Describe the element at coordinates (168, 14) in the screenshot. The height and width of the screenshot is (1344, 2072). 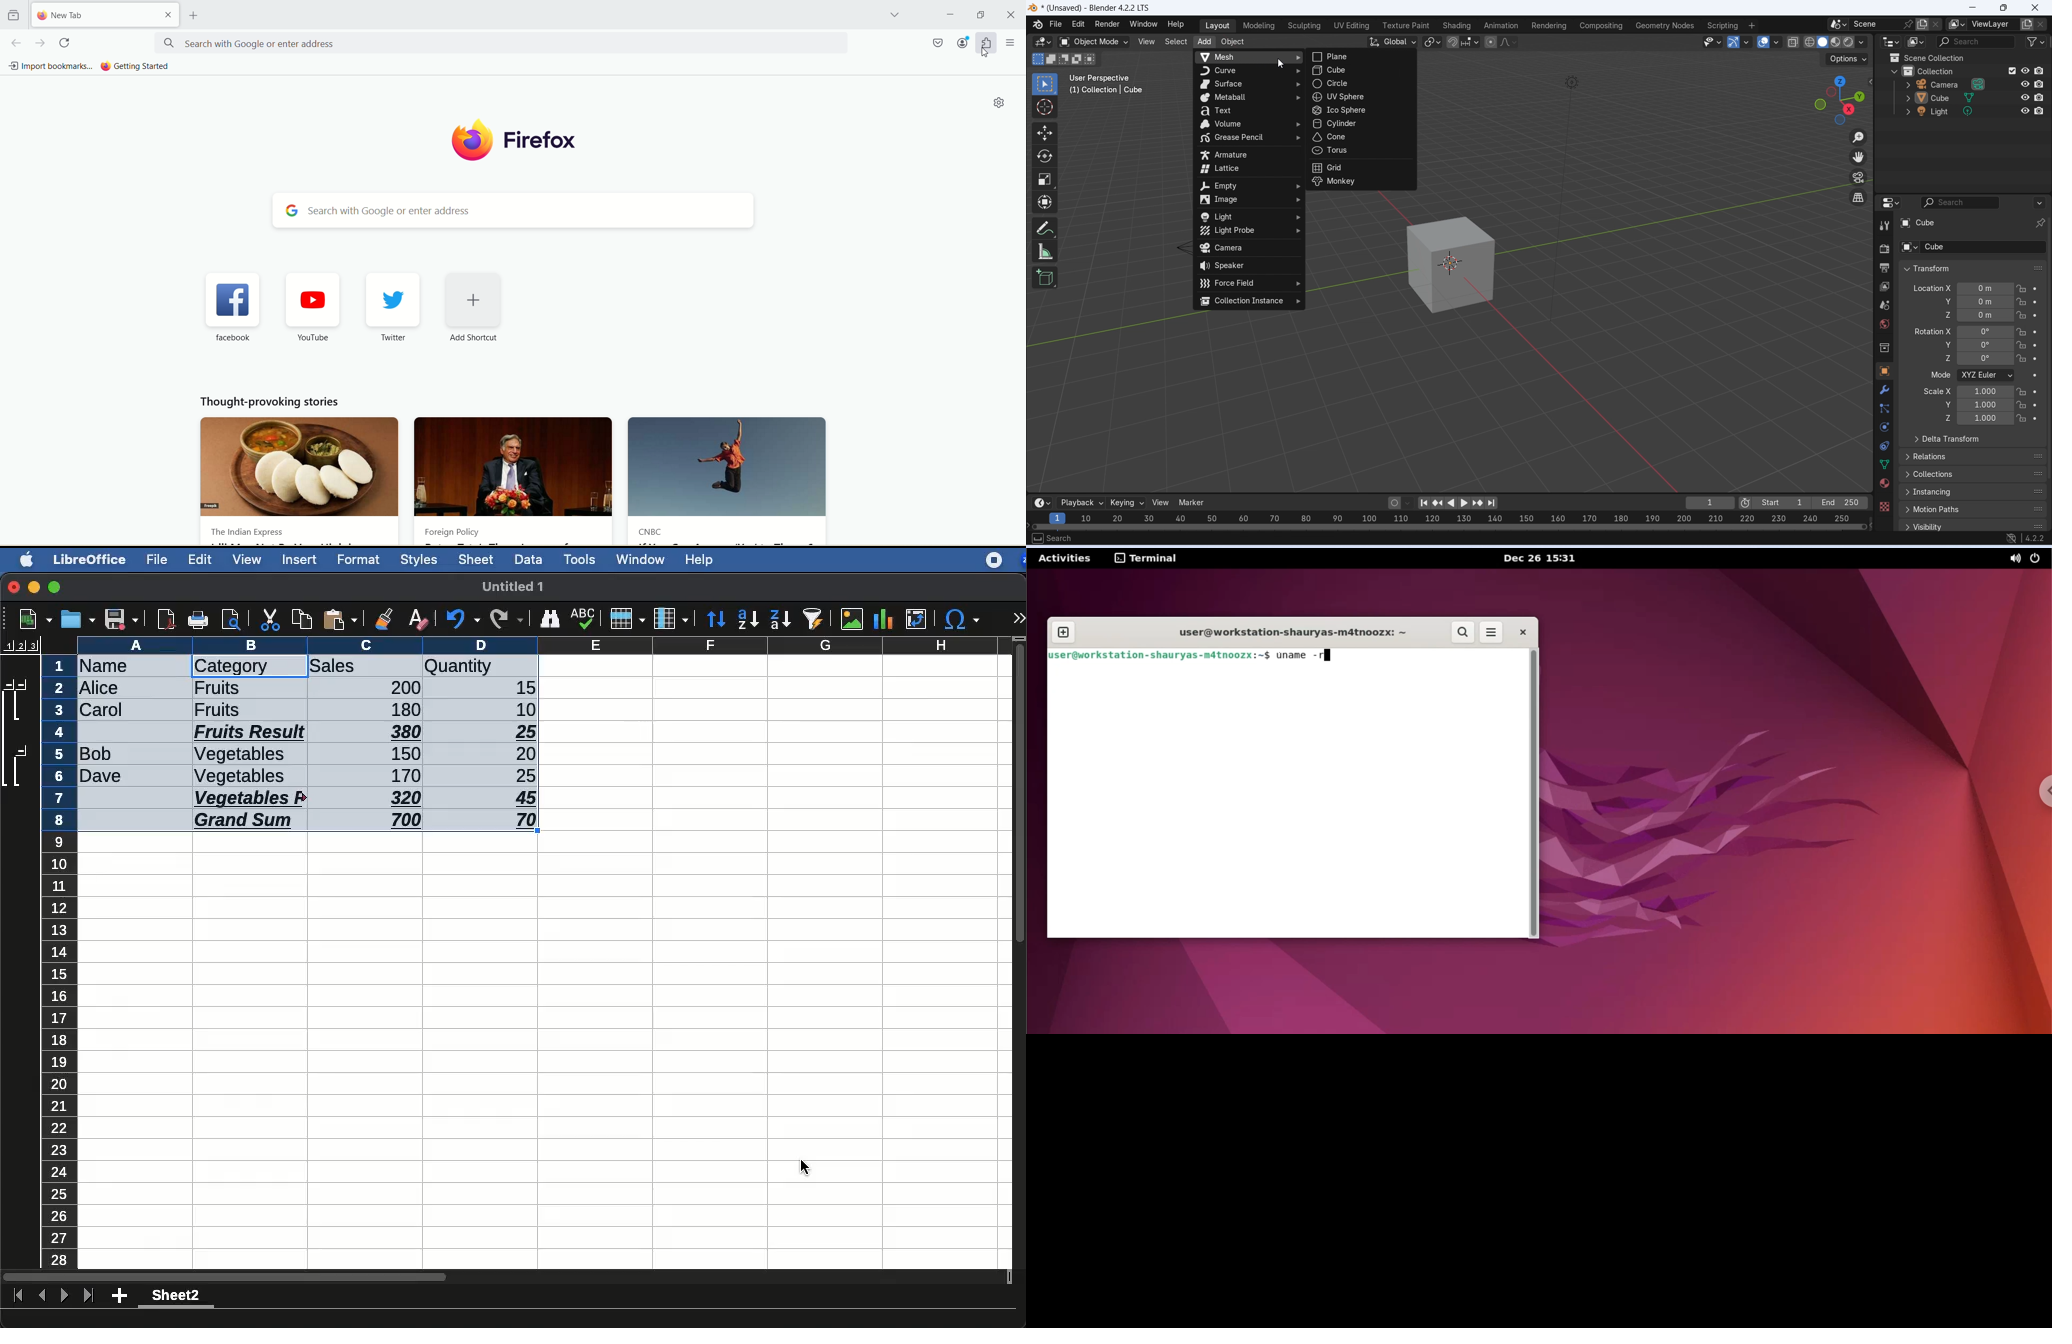
I see `Close` at that location.